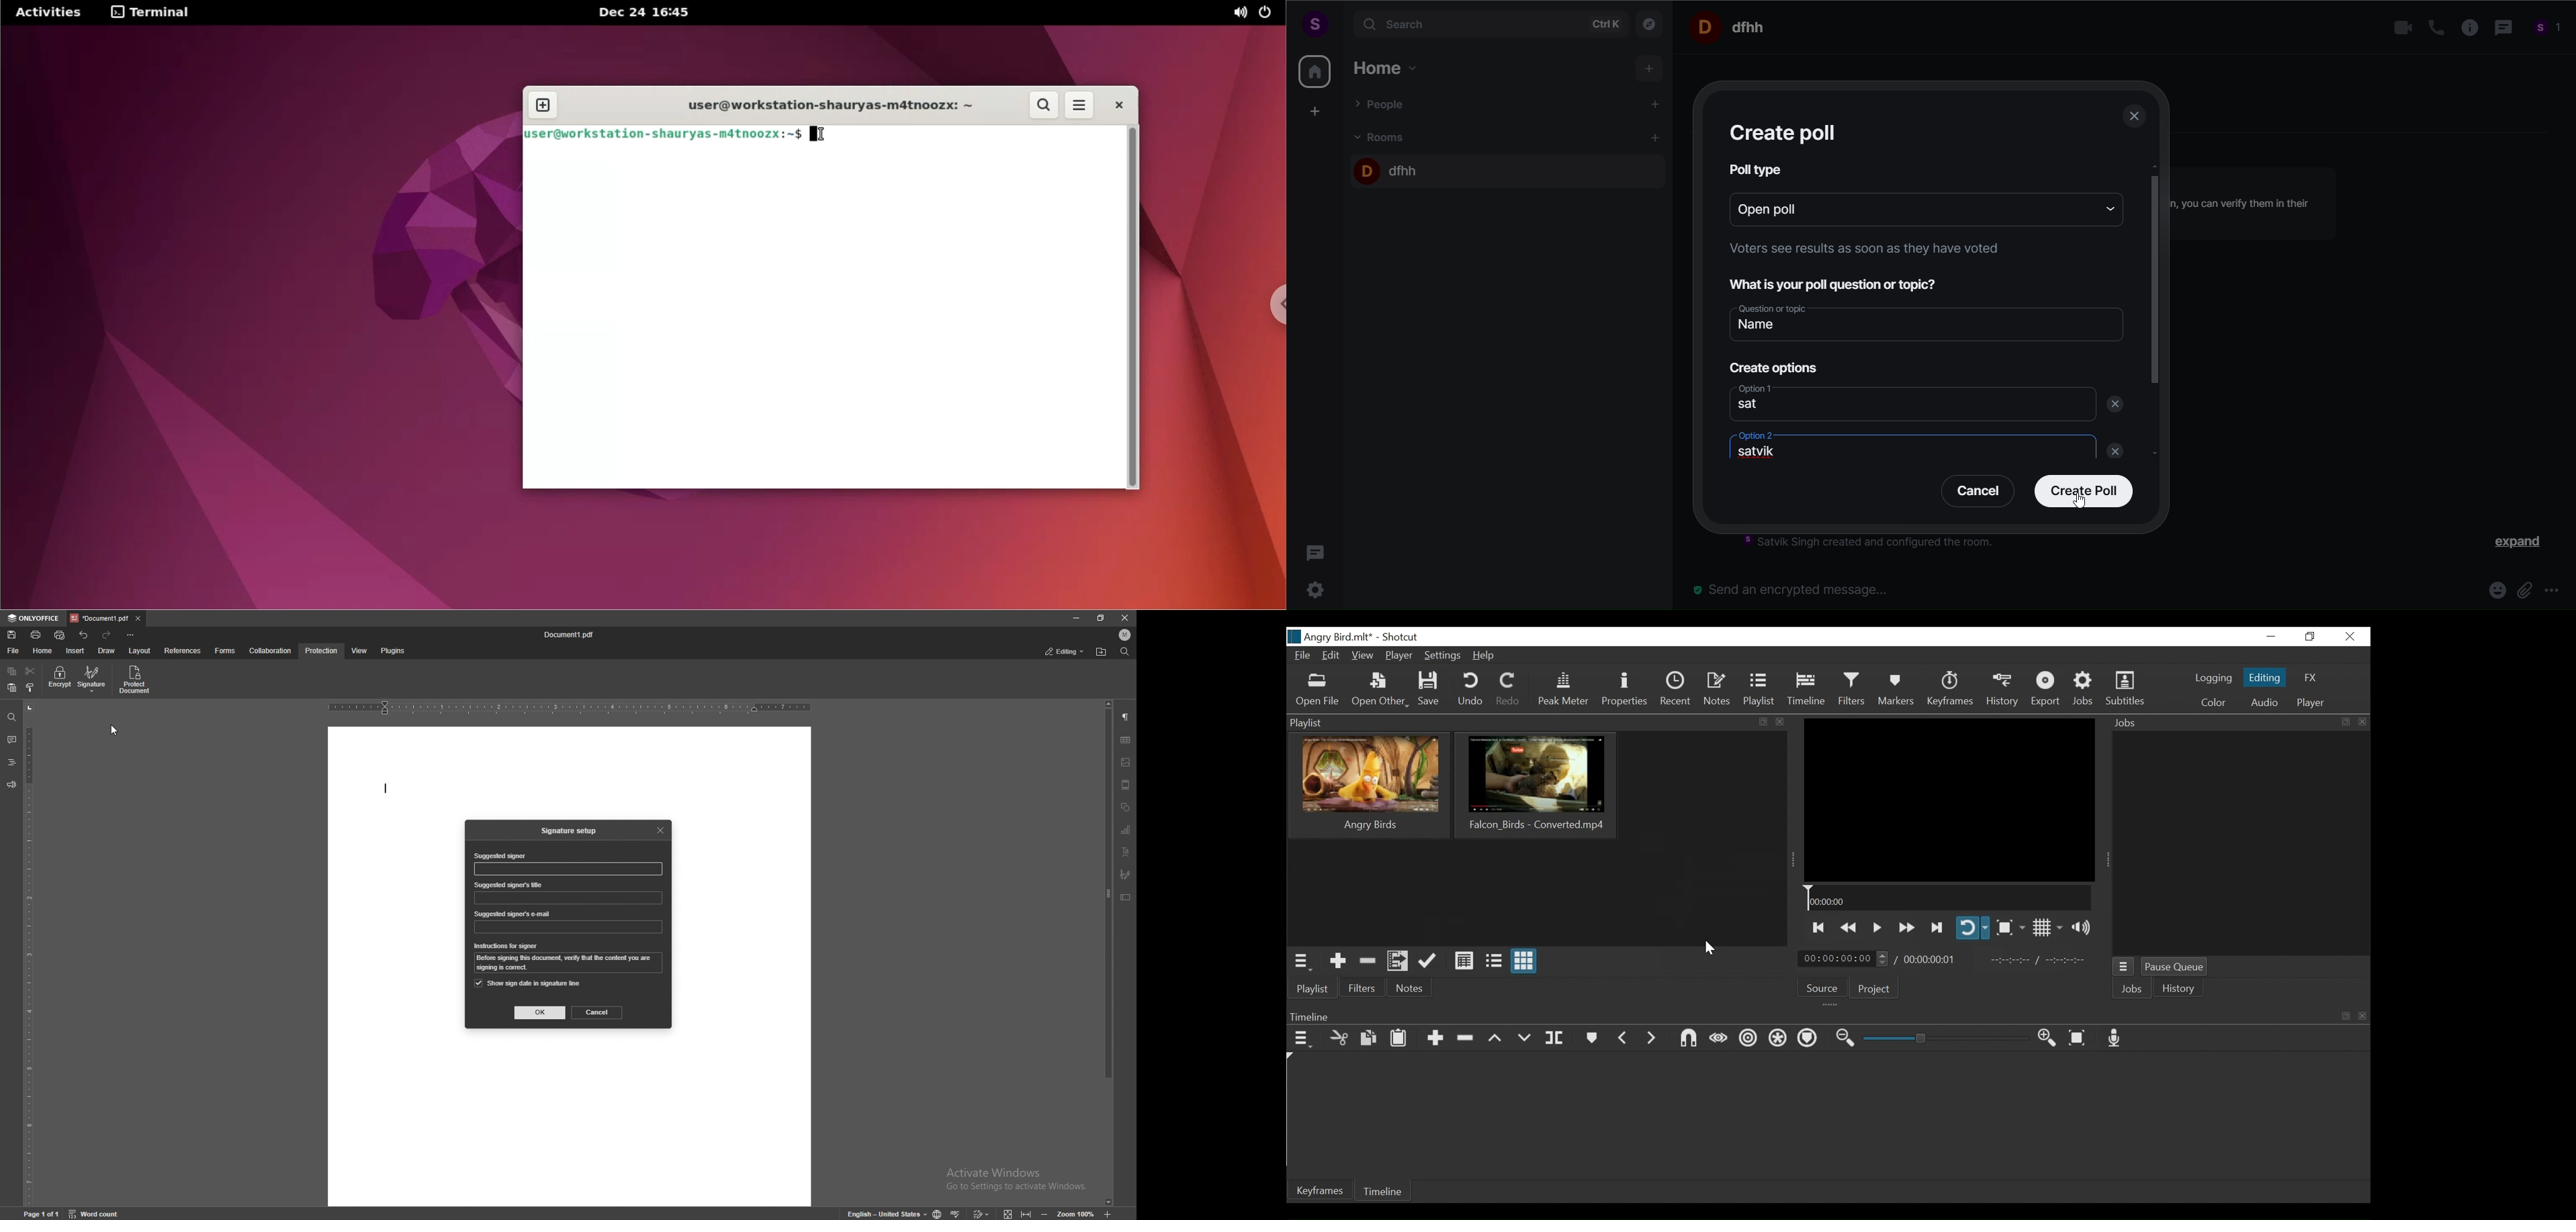 Image resolution: width=2576 pixels, height=1232 pixels. I want to click on Scrub while dragging, so click(1719, 1039).